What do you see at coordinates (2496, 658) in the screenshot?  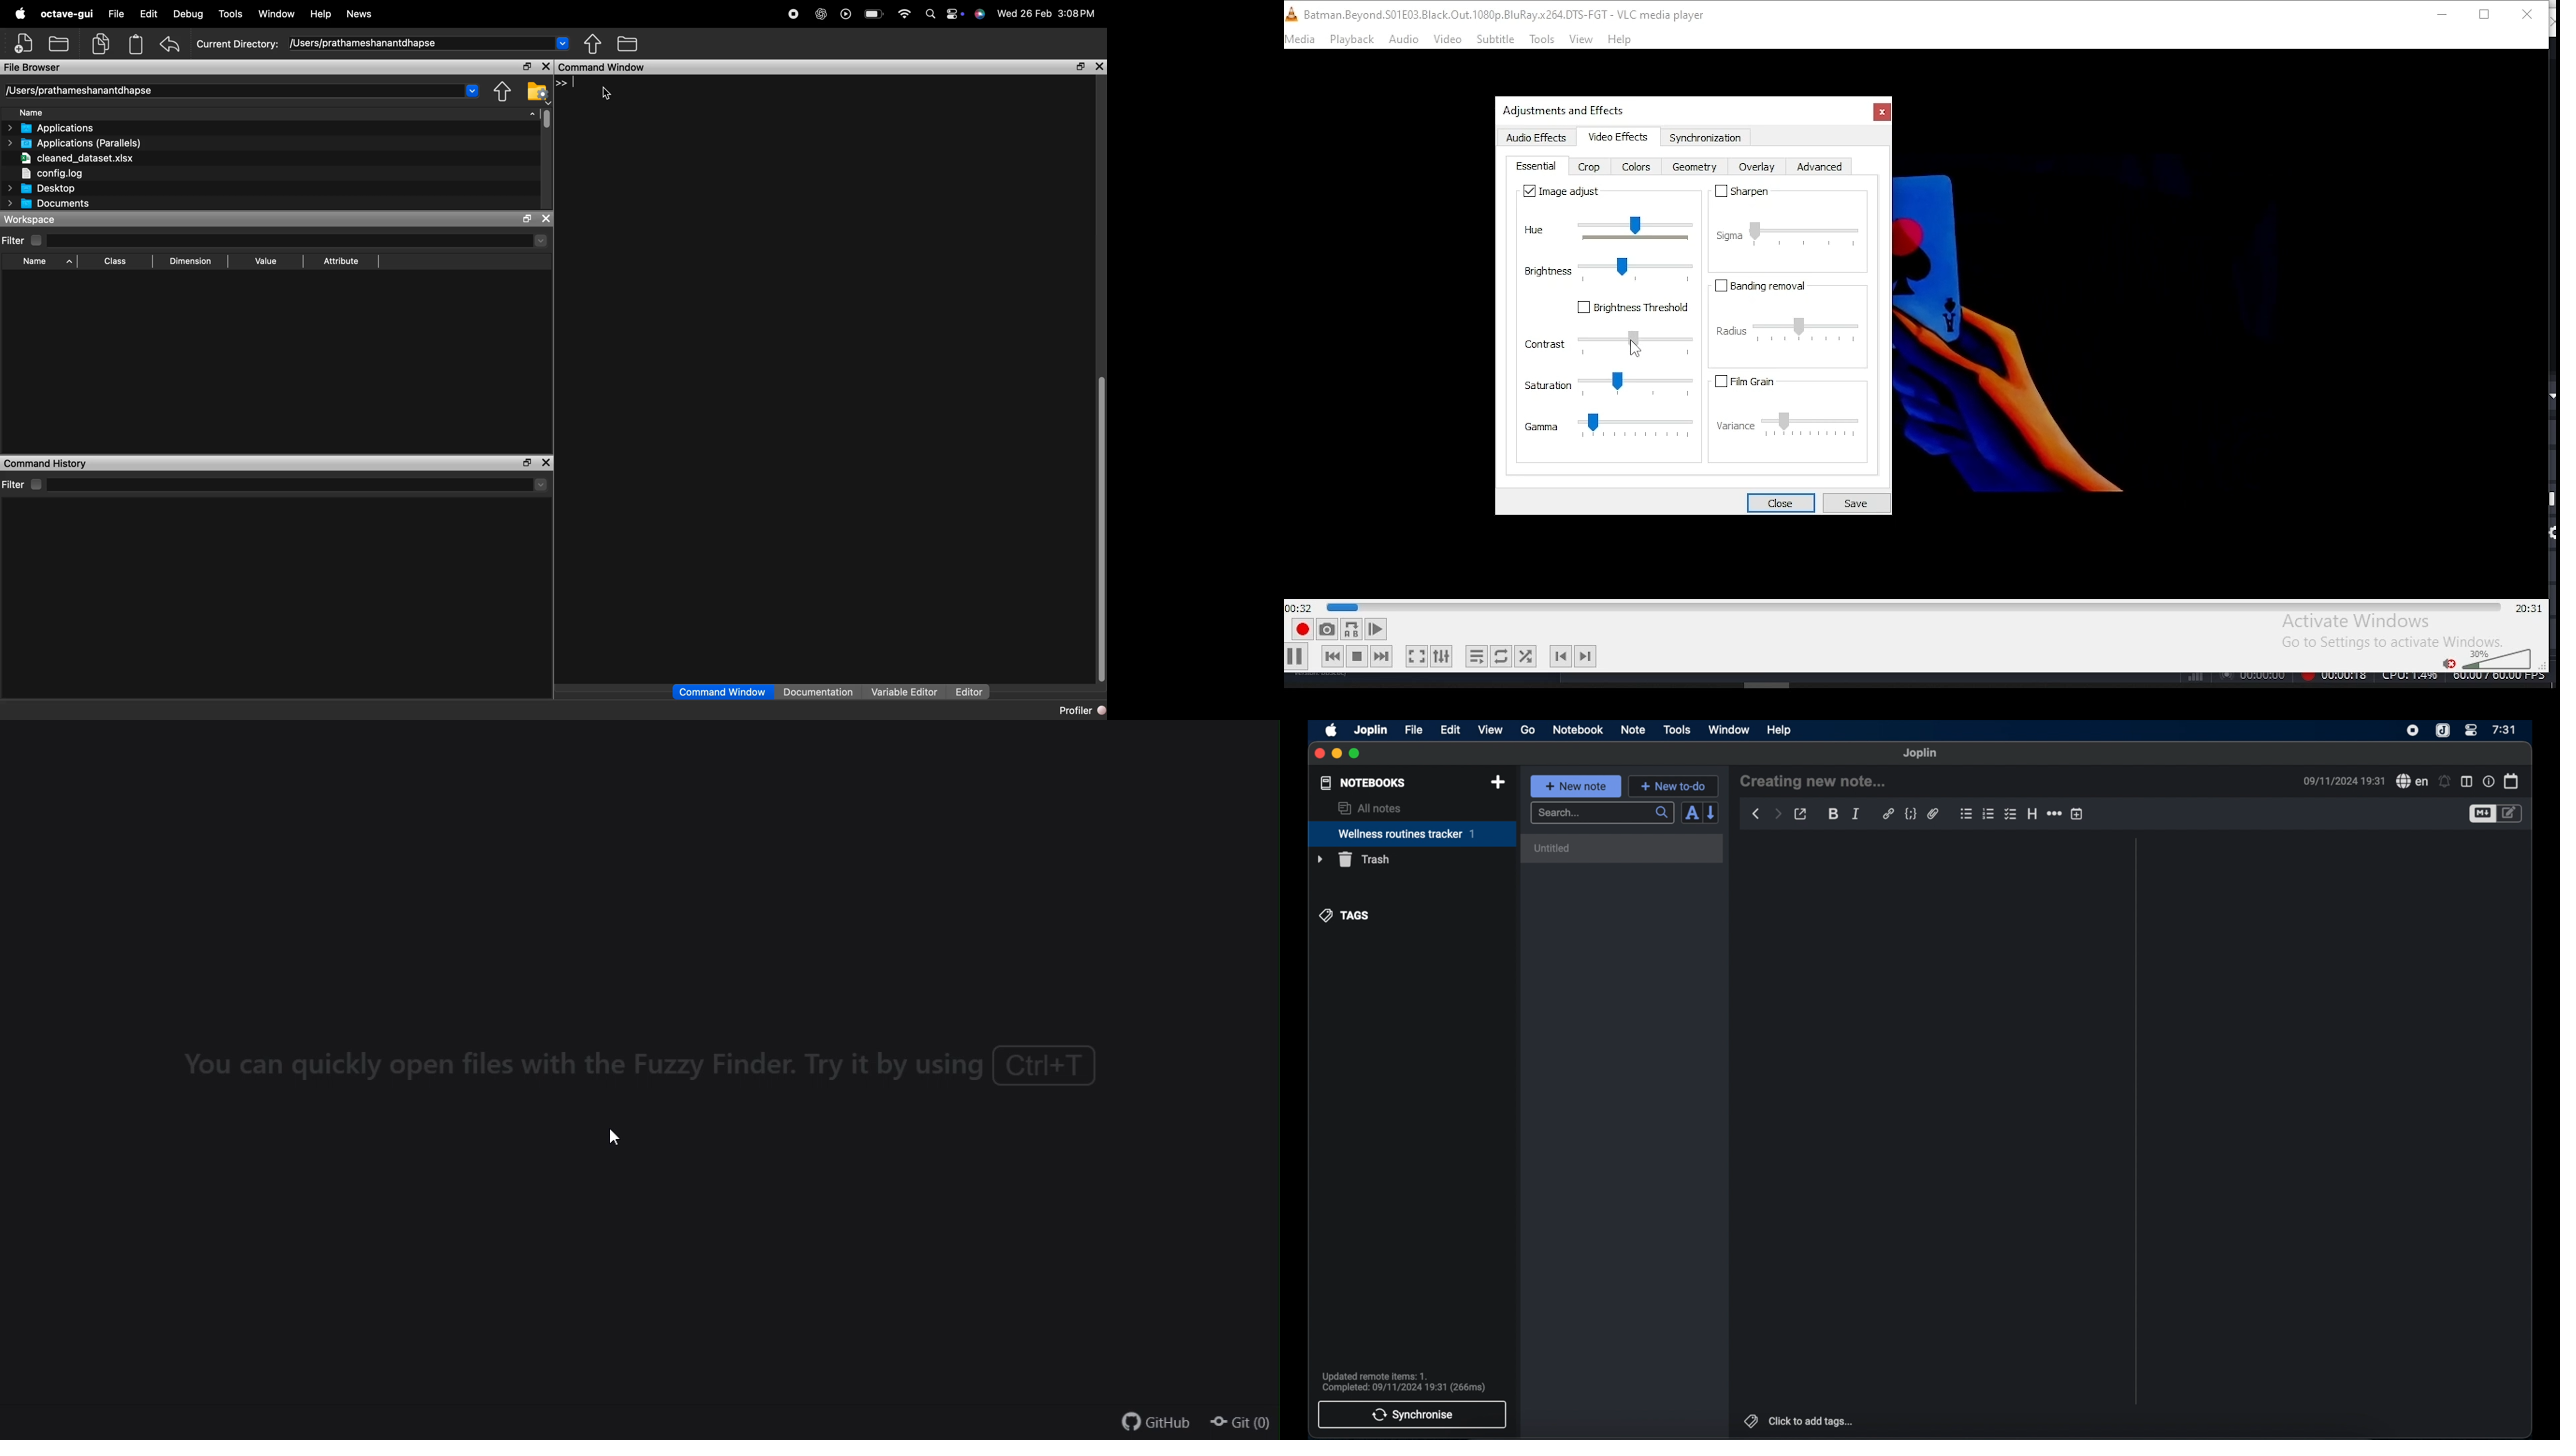 I see `colume` at bounding box center [2496, 658].